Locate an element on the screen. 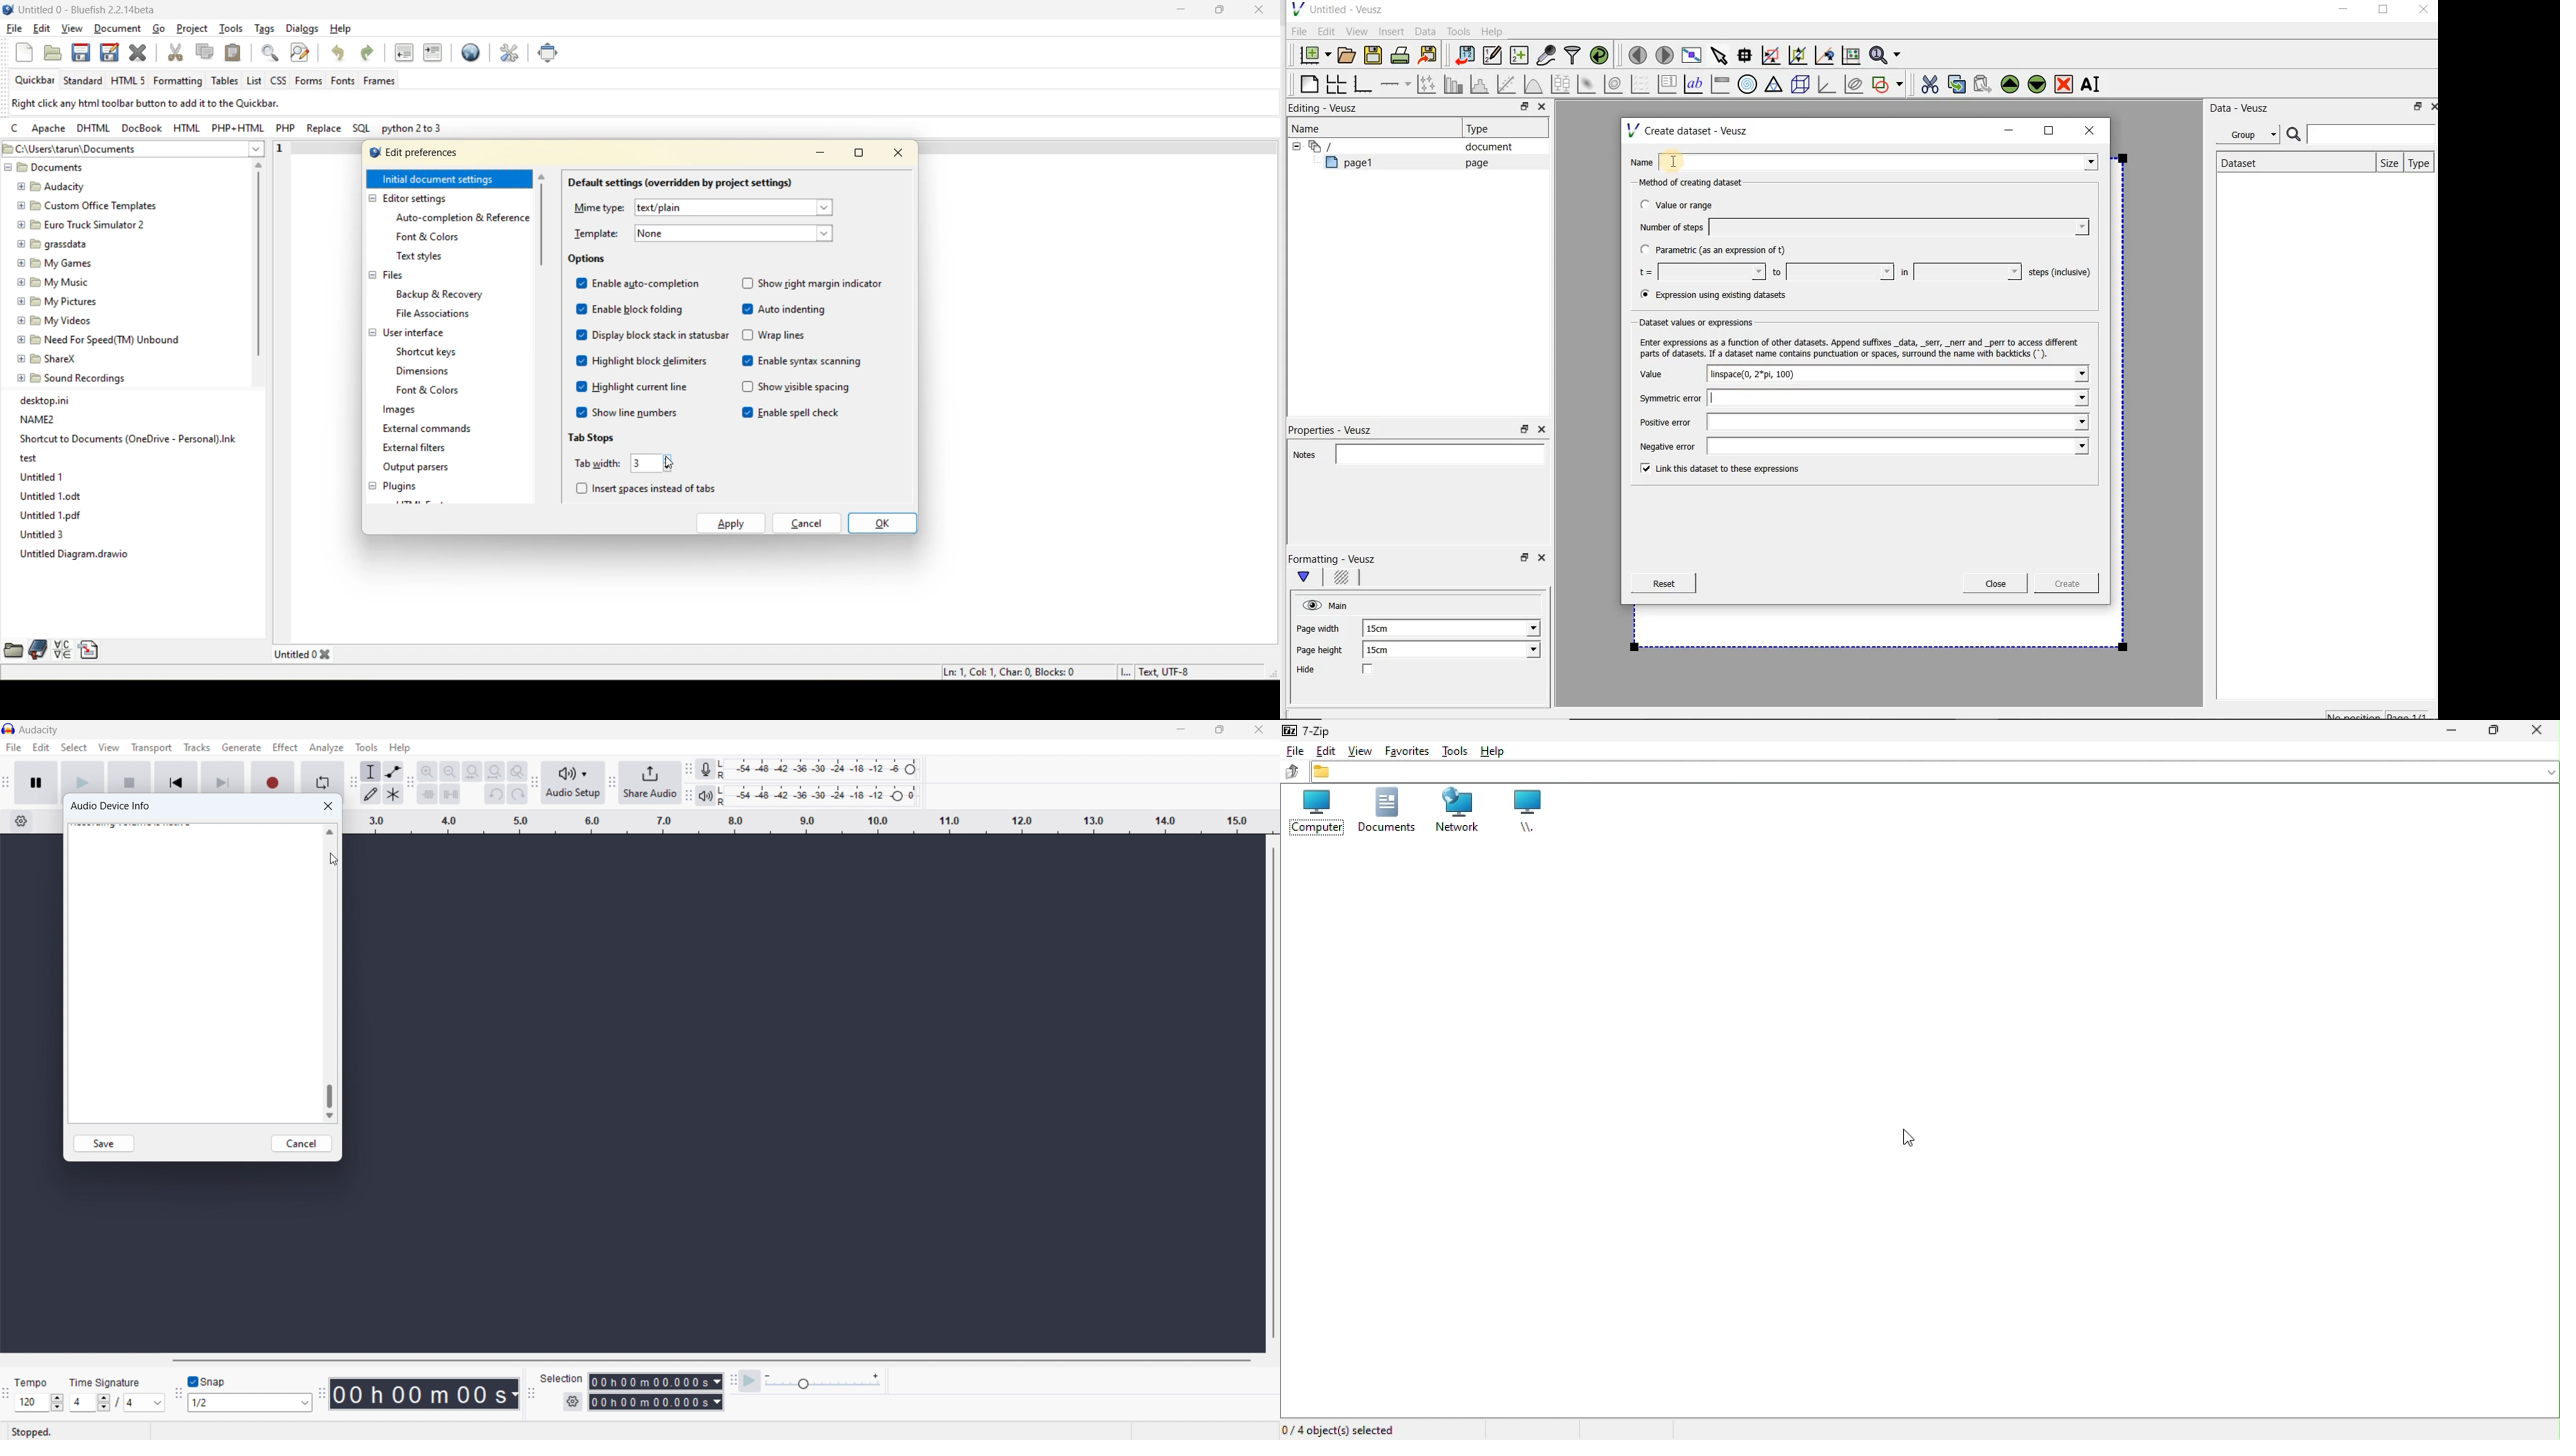 The image size is (2576, 1456). tab width is located at coordinates (616, 463).